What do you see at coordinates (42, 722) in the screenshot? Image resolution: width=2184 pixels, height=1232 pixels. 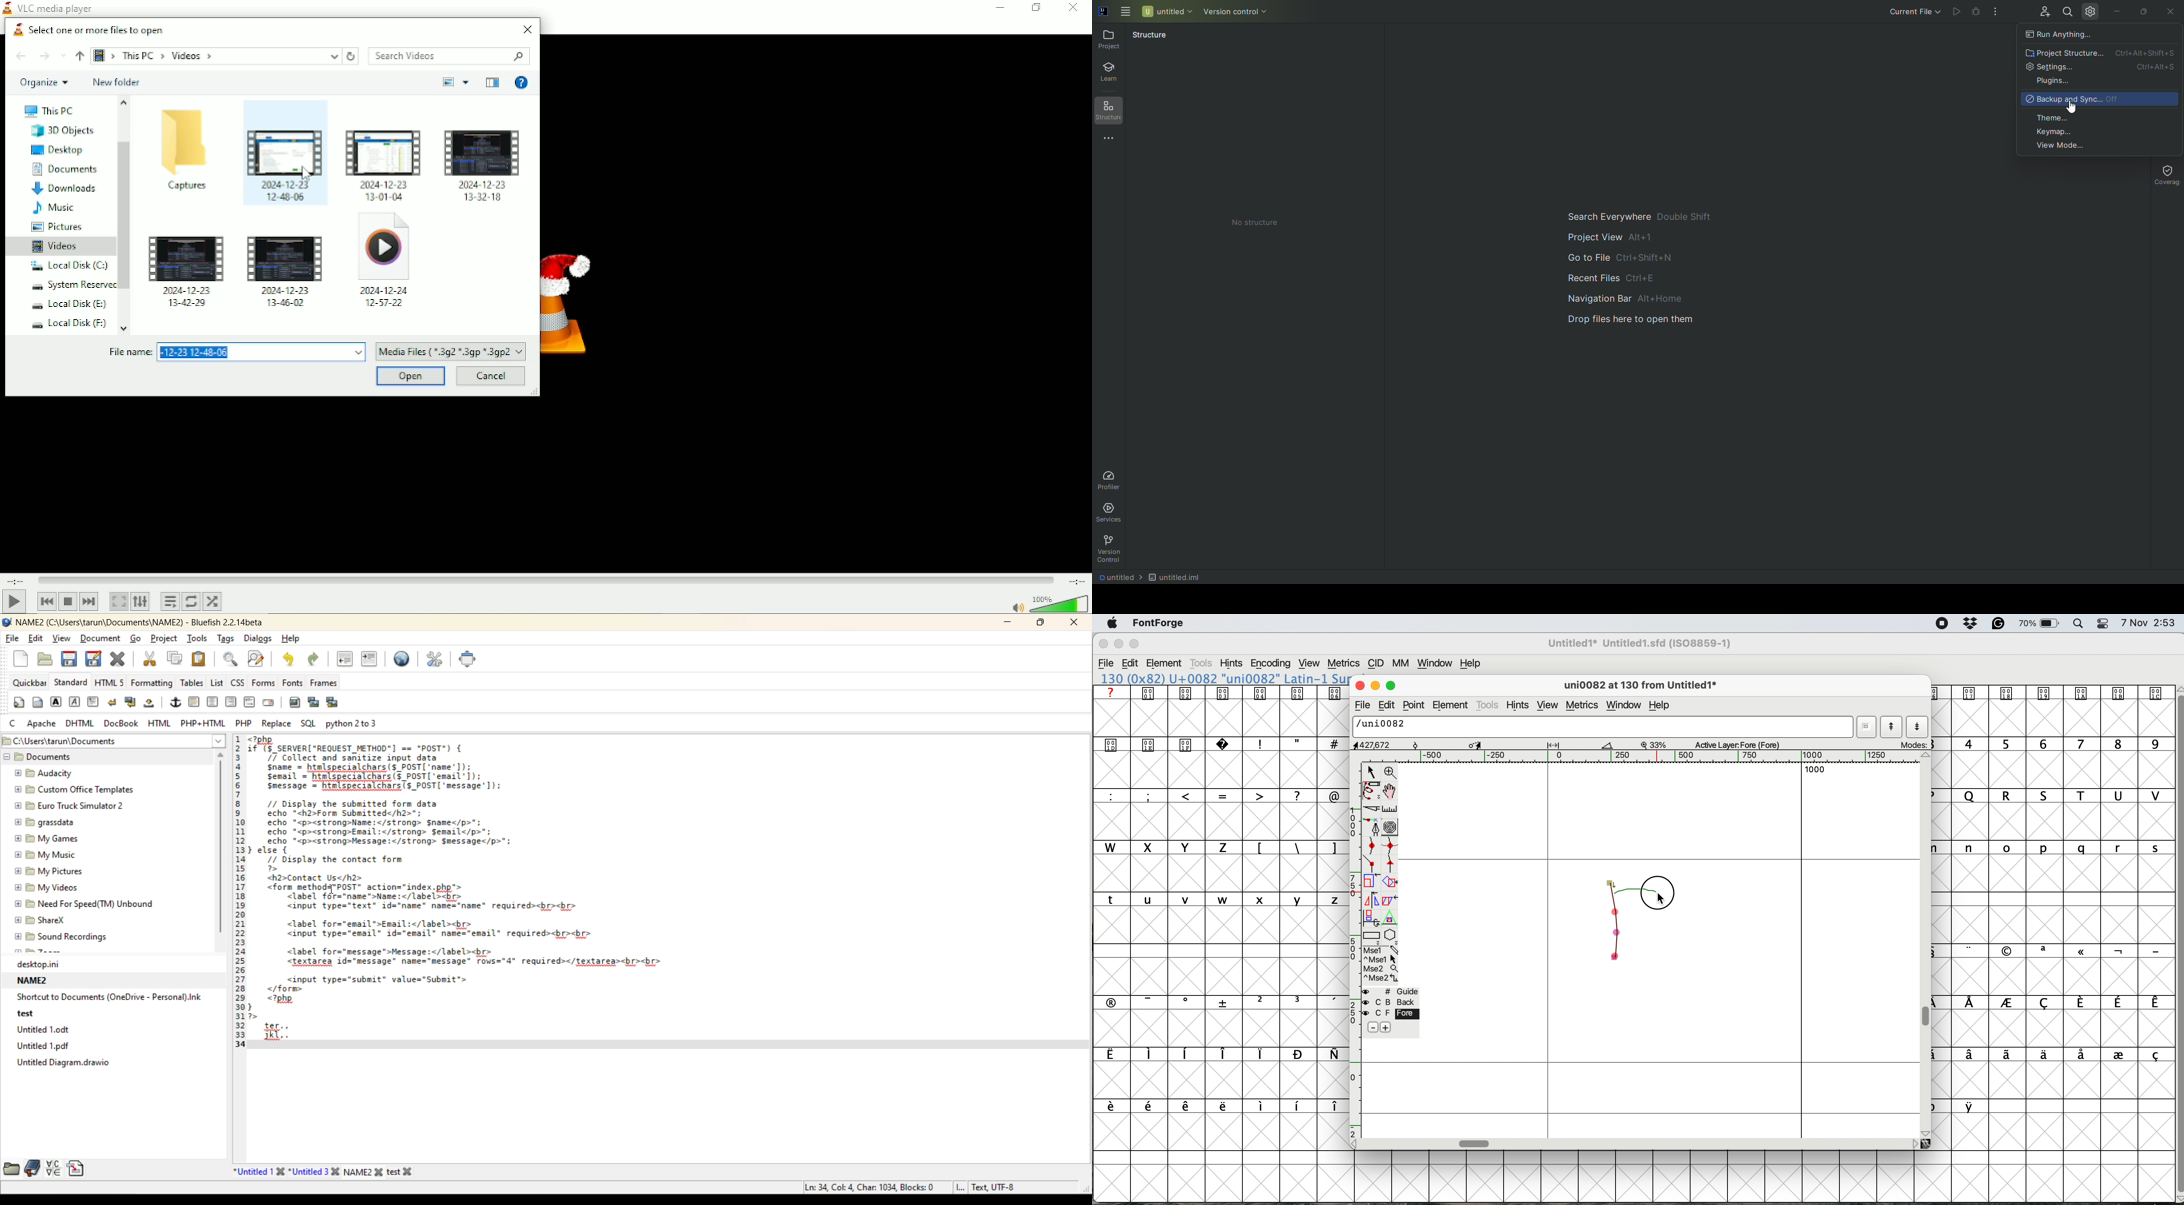 I see `apache` at bounding box center [42, 722].